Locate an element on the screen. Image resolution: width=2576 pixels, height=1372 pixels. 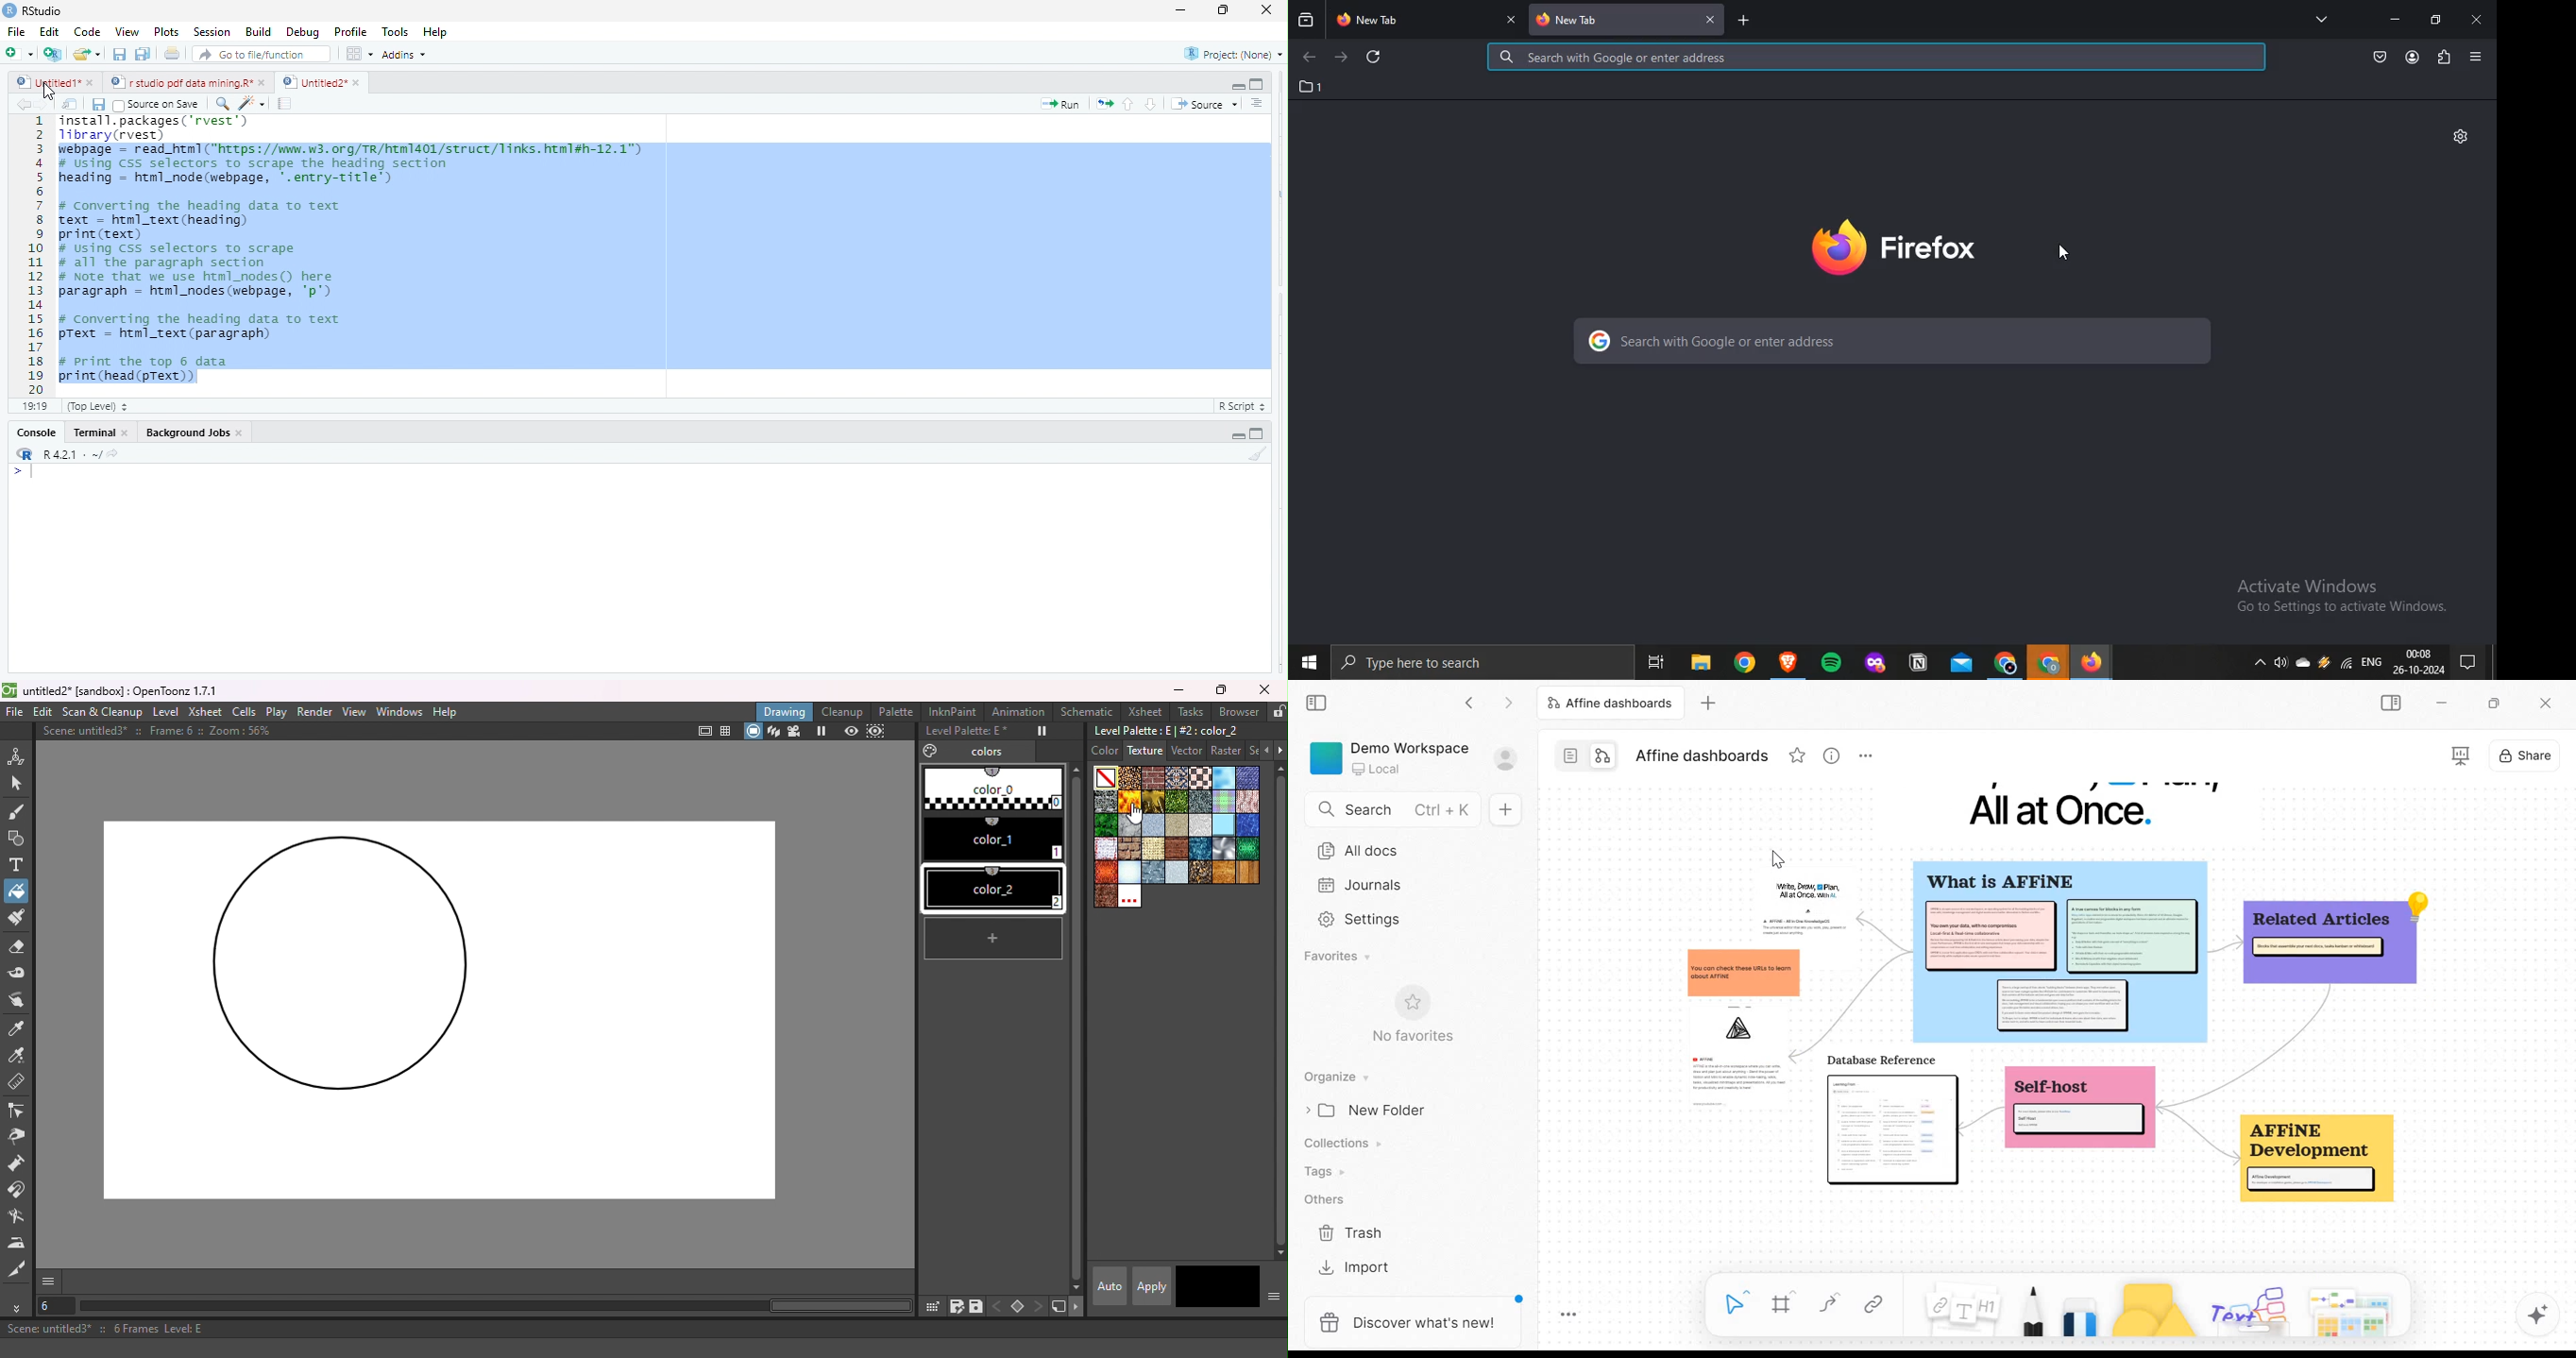
Shape is located at coordinates (2153, 1309).